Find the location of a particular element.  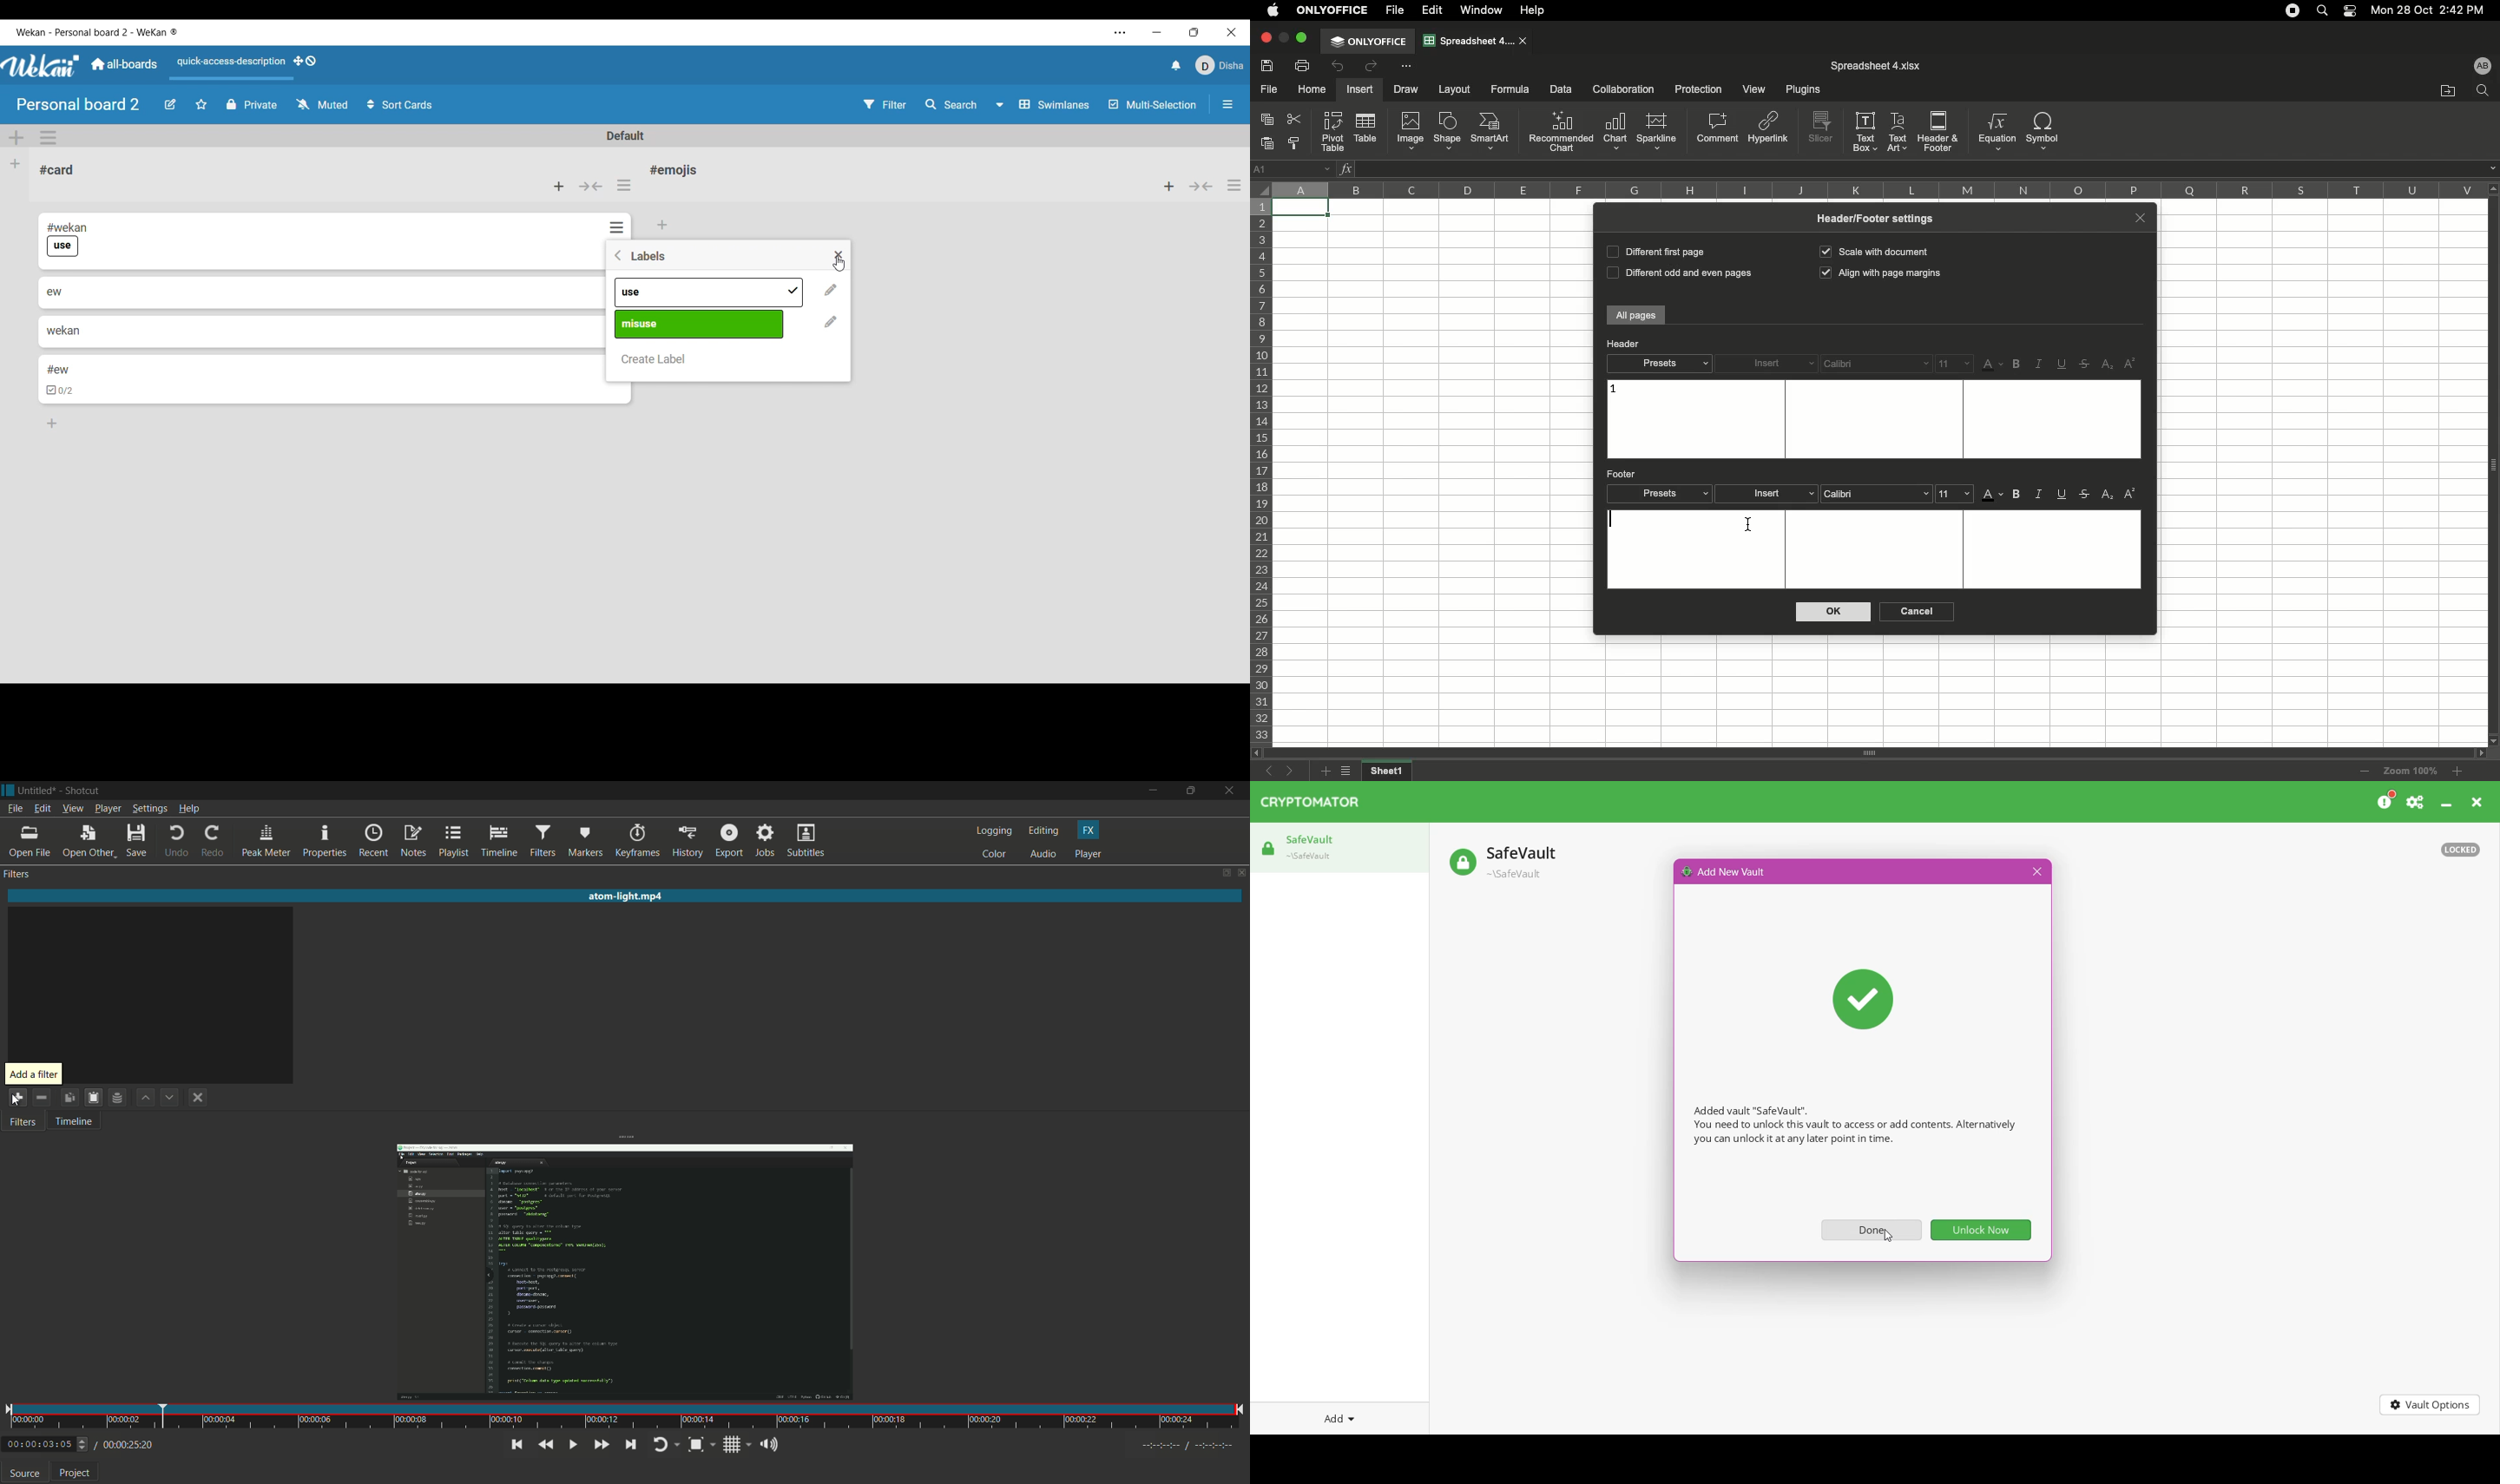

peak meter is located at coordinates (266, 841).